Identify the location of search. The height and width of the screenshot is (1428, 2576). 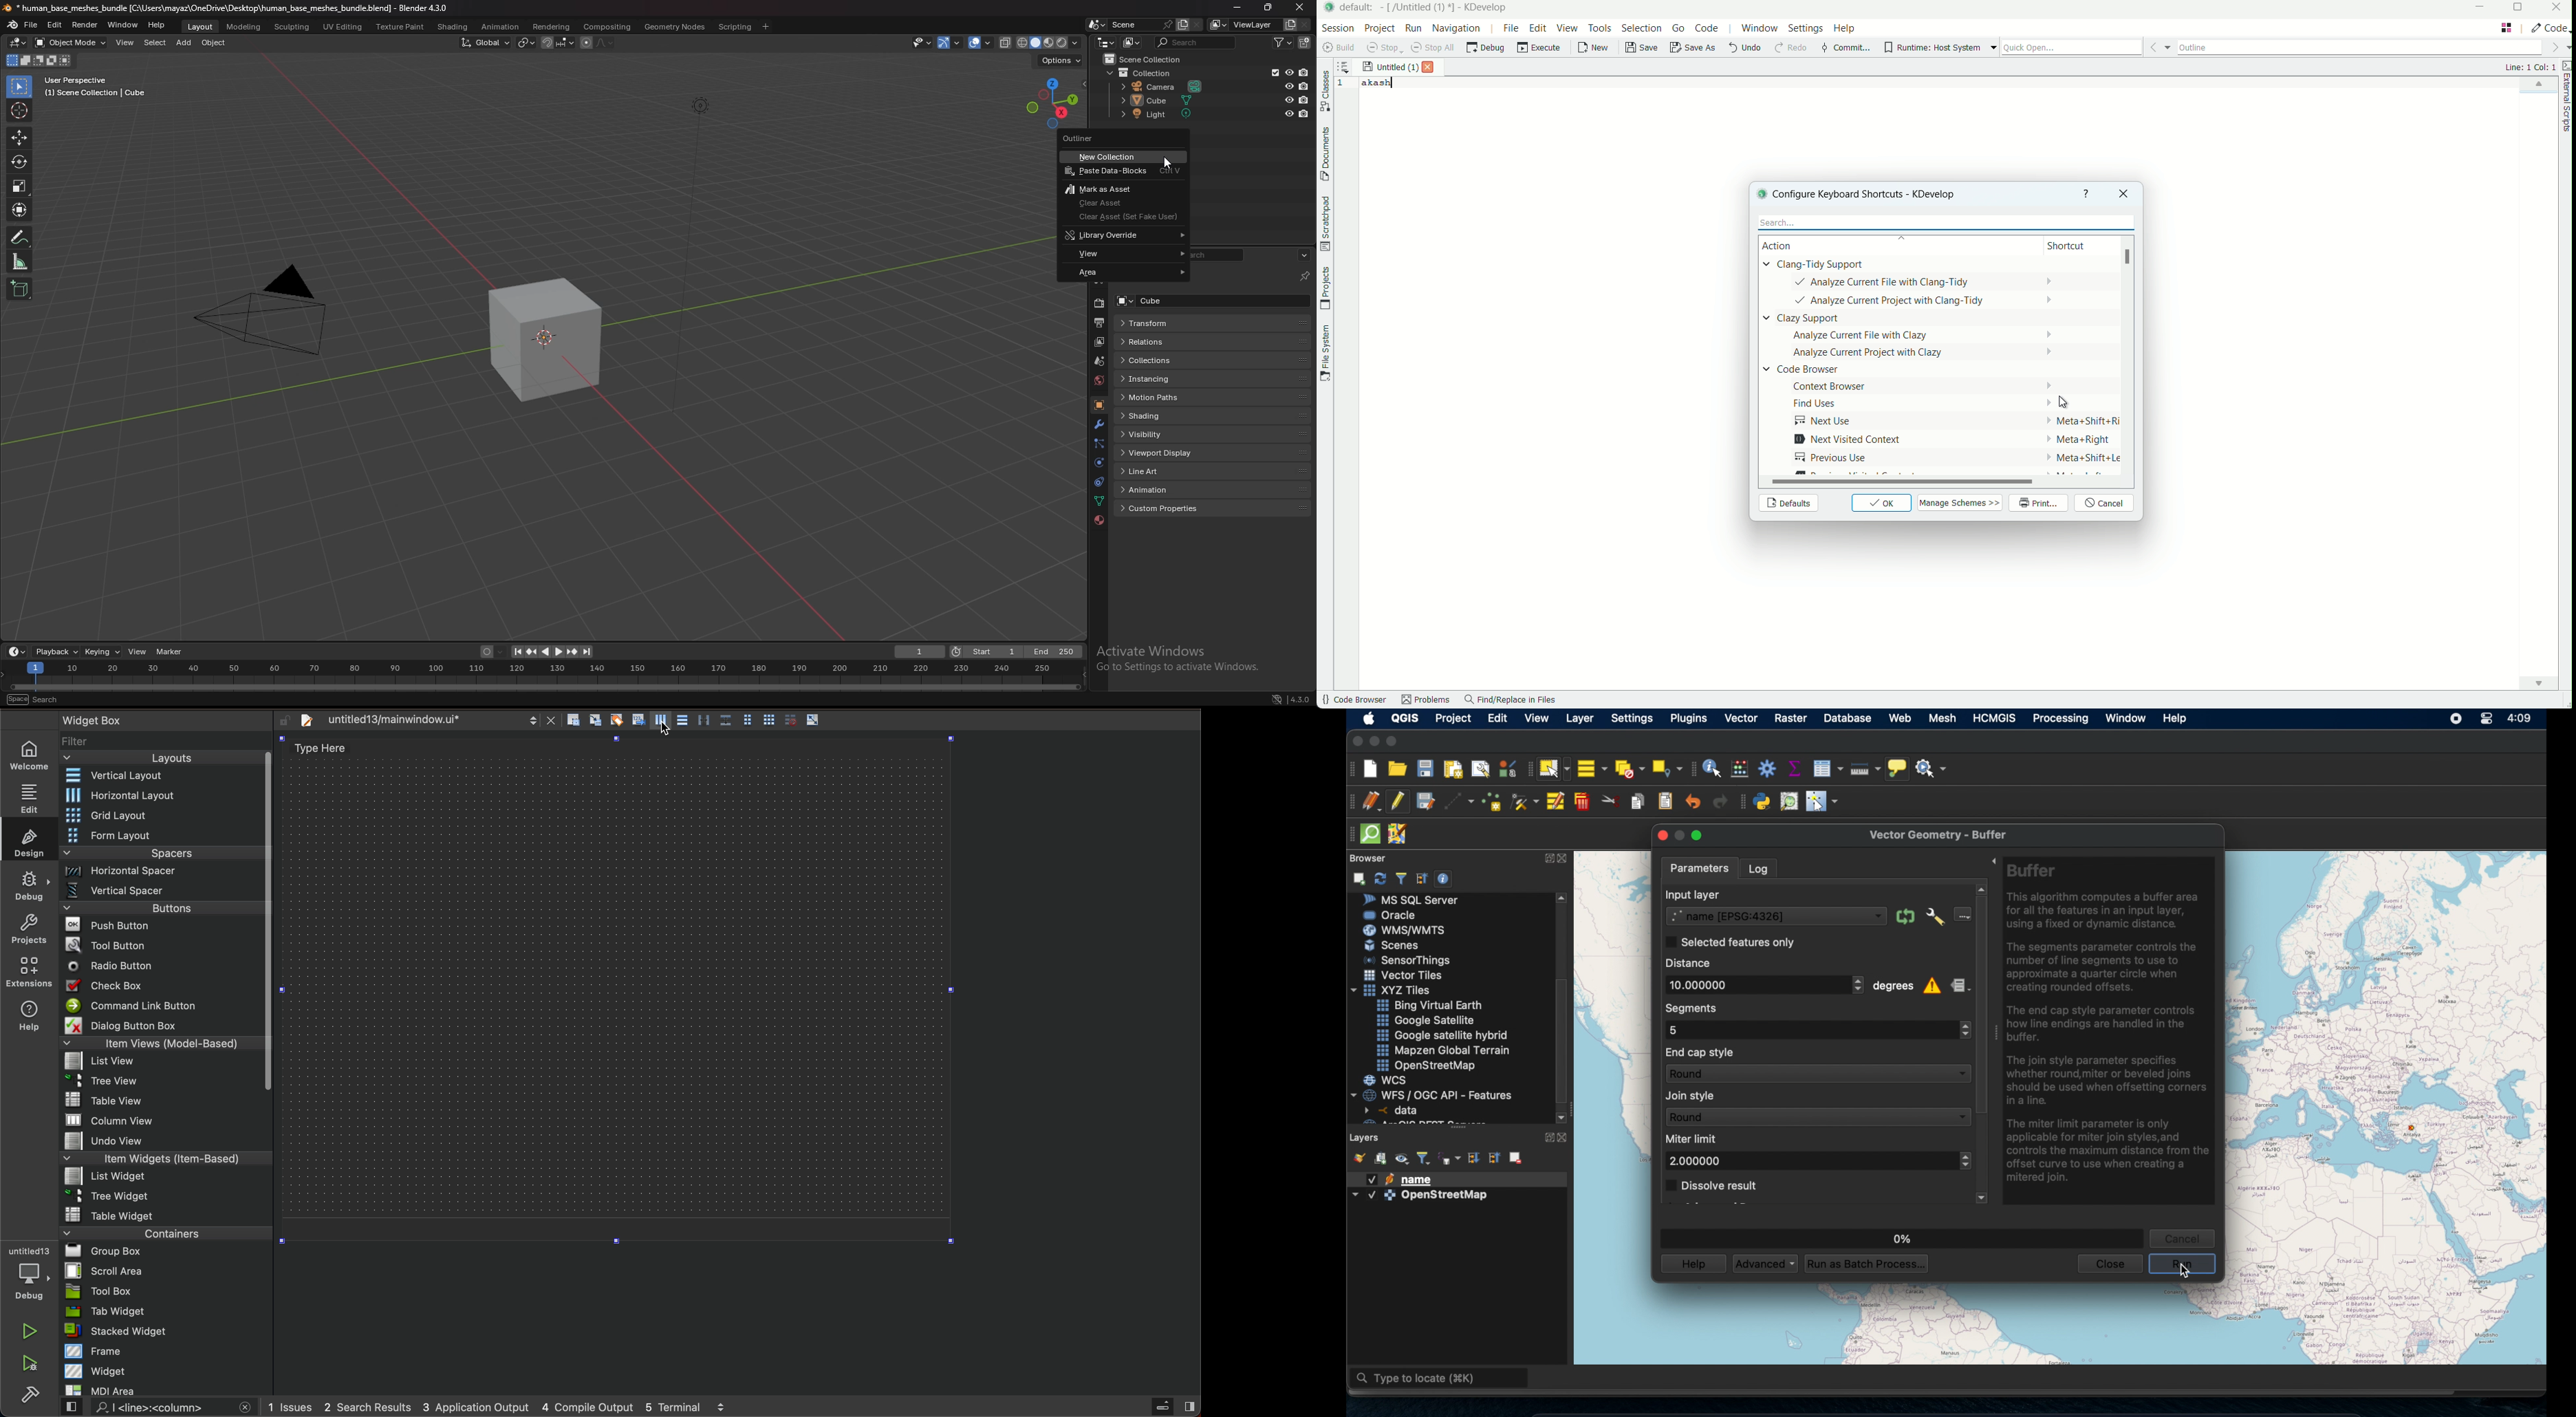
(37, 699).